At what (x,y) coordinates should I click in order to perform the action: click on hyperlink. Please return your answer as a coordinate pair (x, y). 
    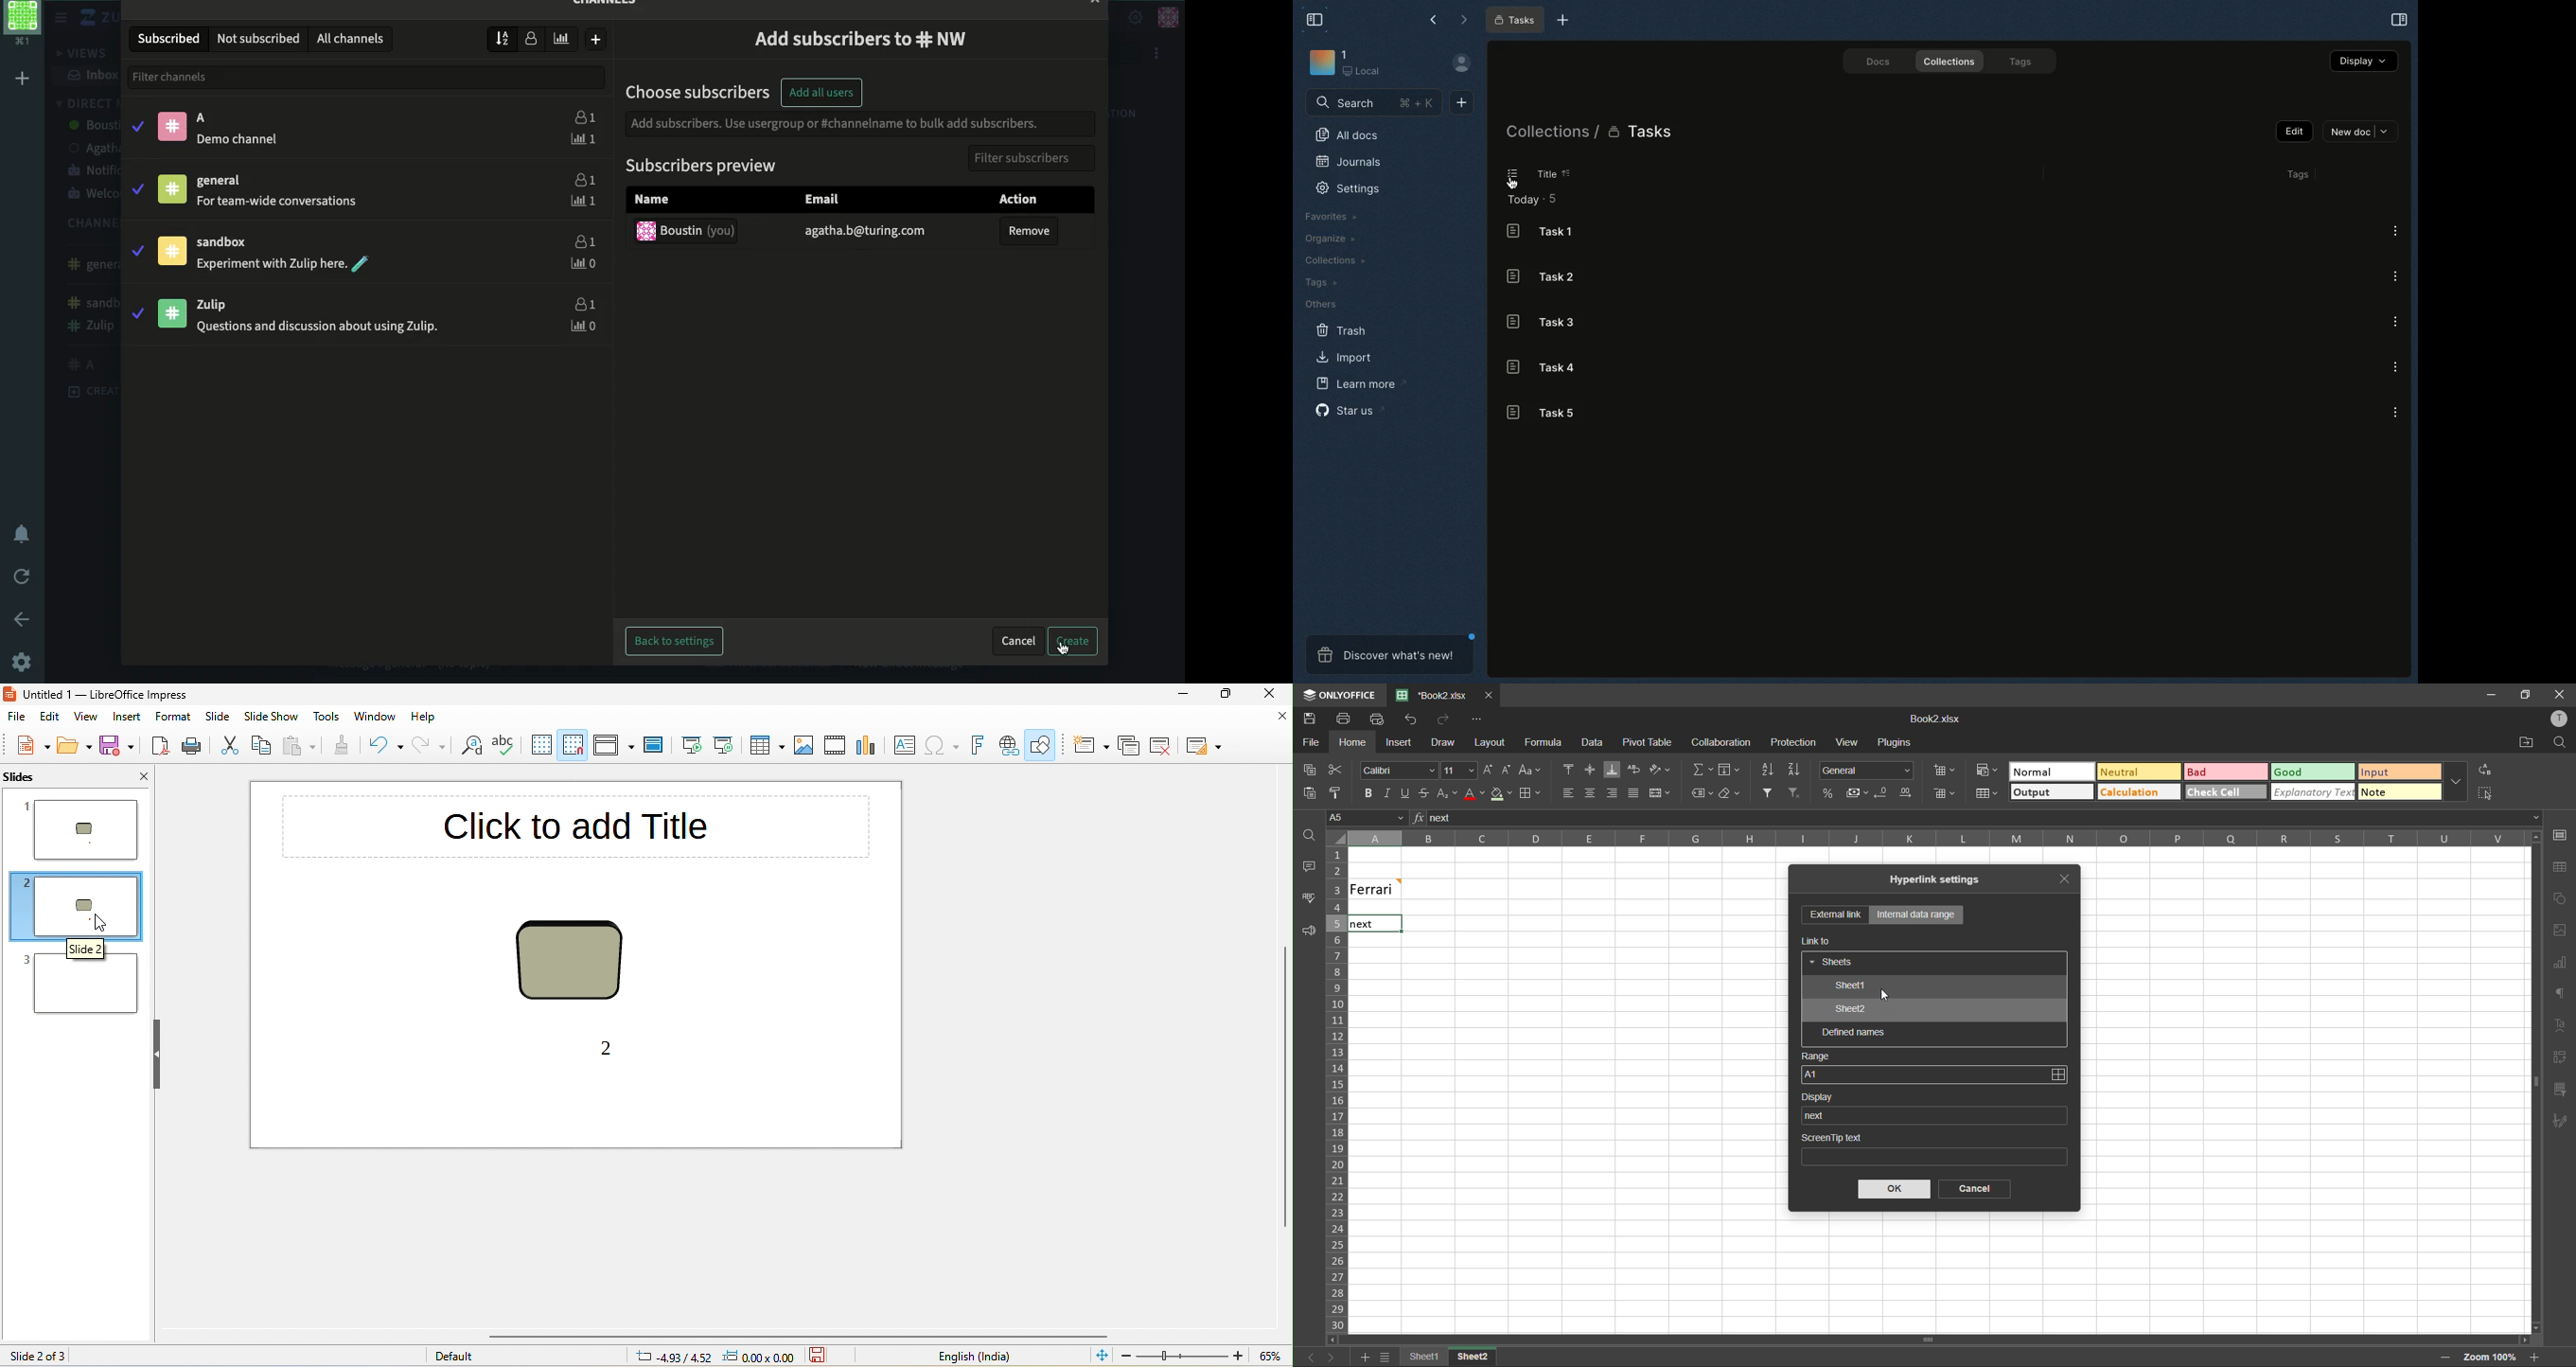
    Looking at the image, I should click on (1008, 745).